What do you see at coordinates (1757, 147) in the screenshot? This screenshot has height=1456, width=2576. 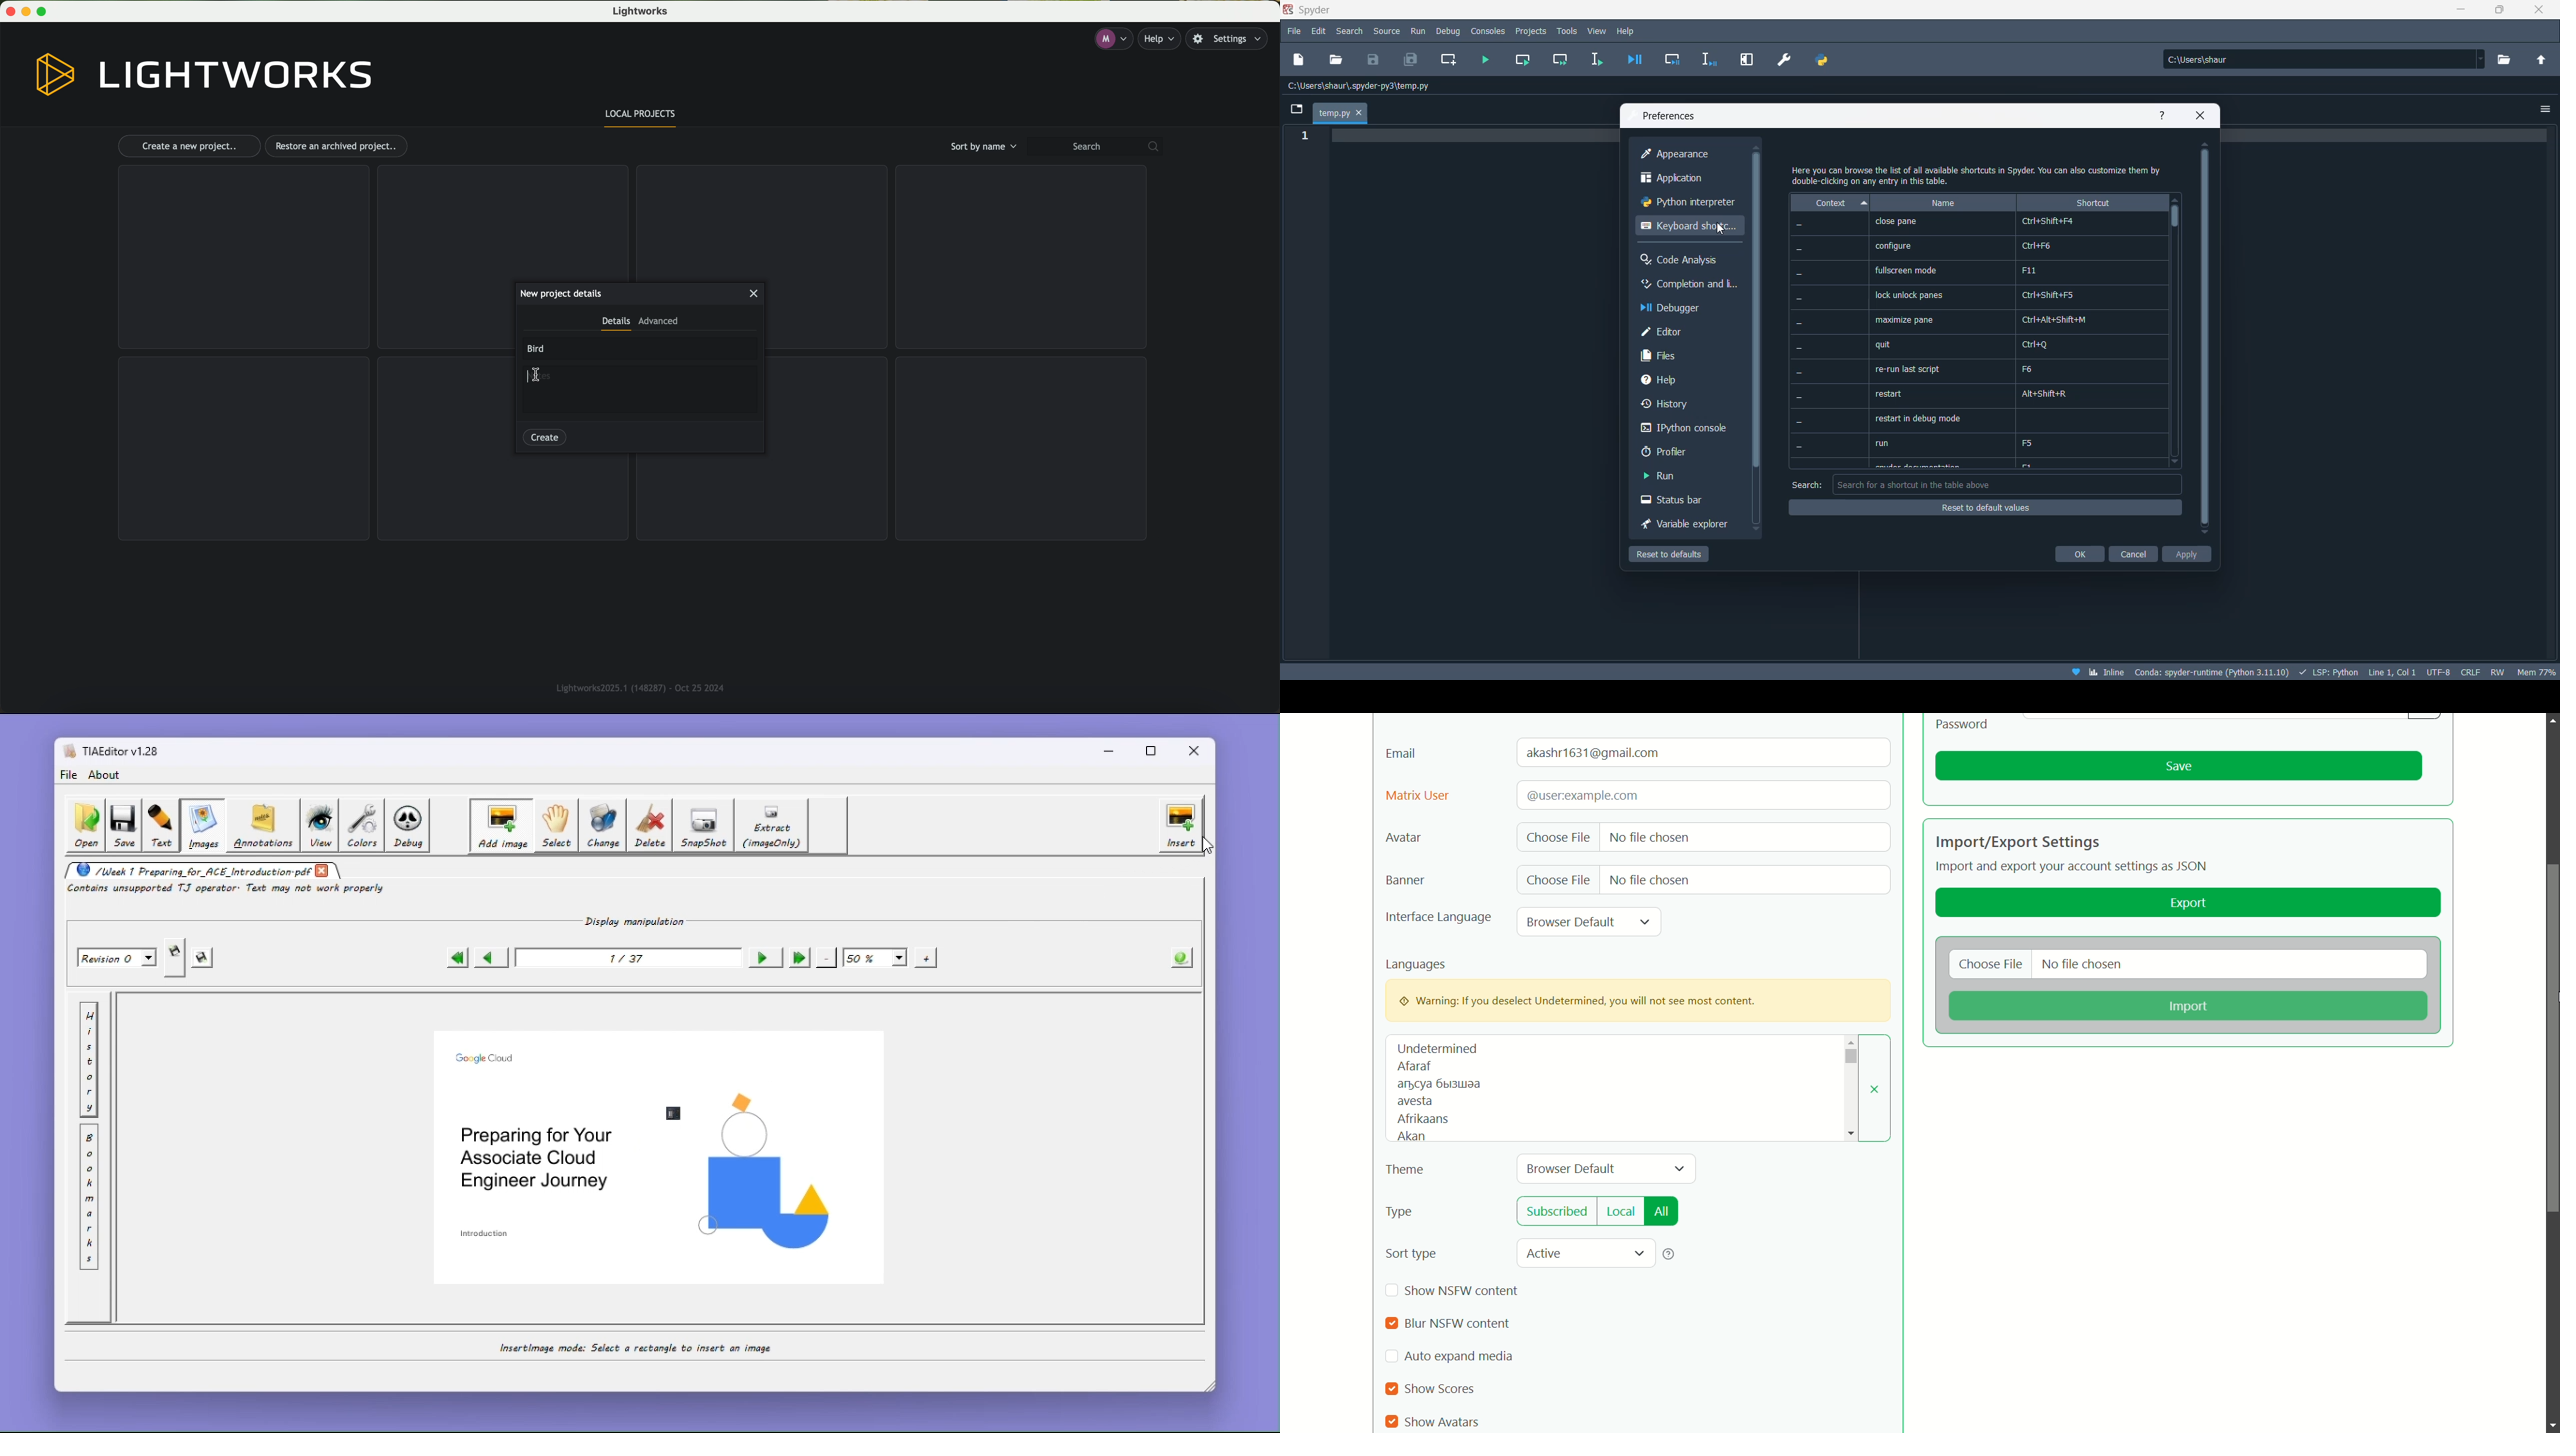 I see `move up` at bounding box center [1757, 147].